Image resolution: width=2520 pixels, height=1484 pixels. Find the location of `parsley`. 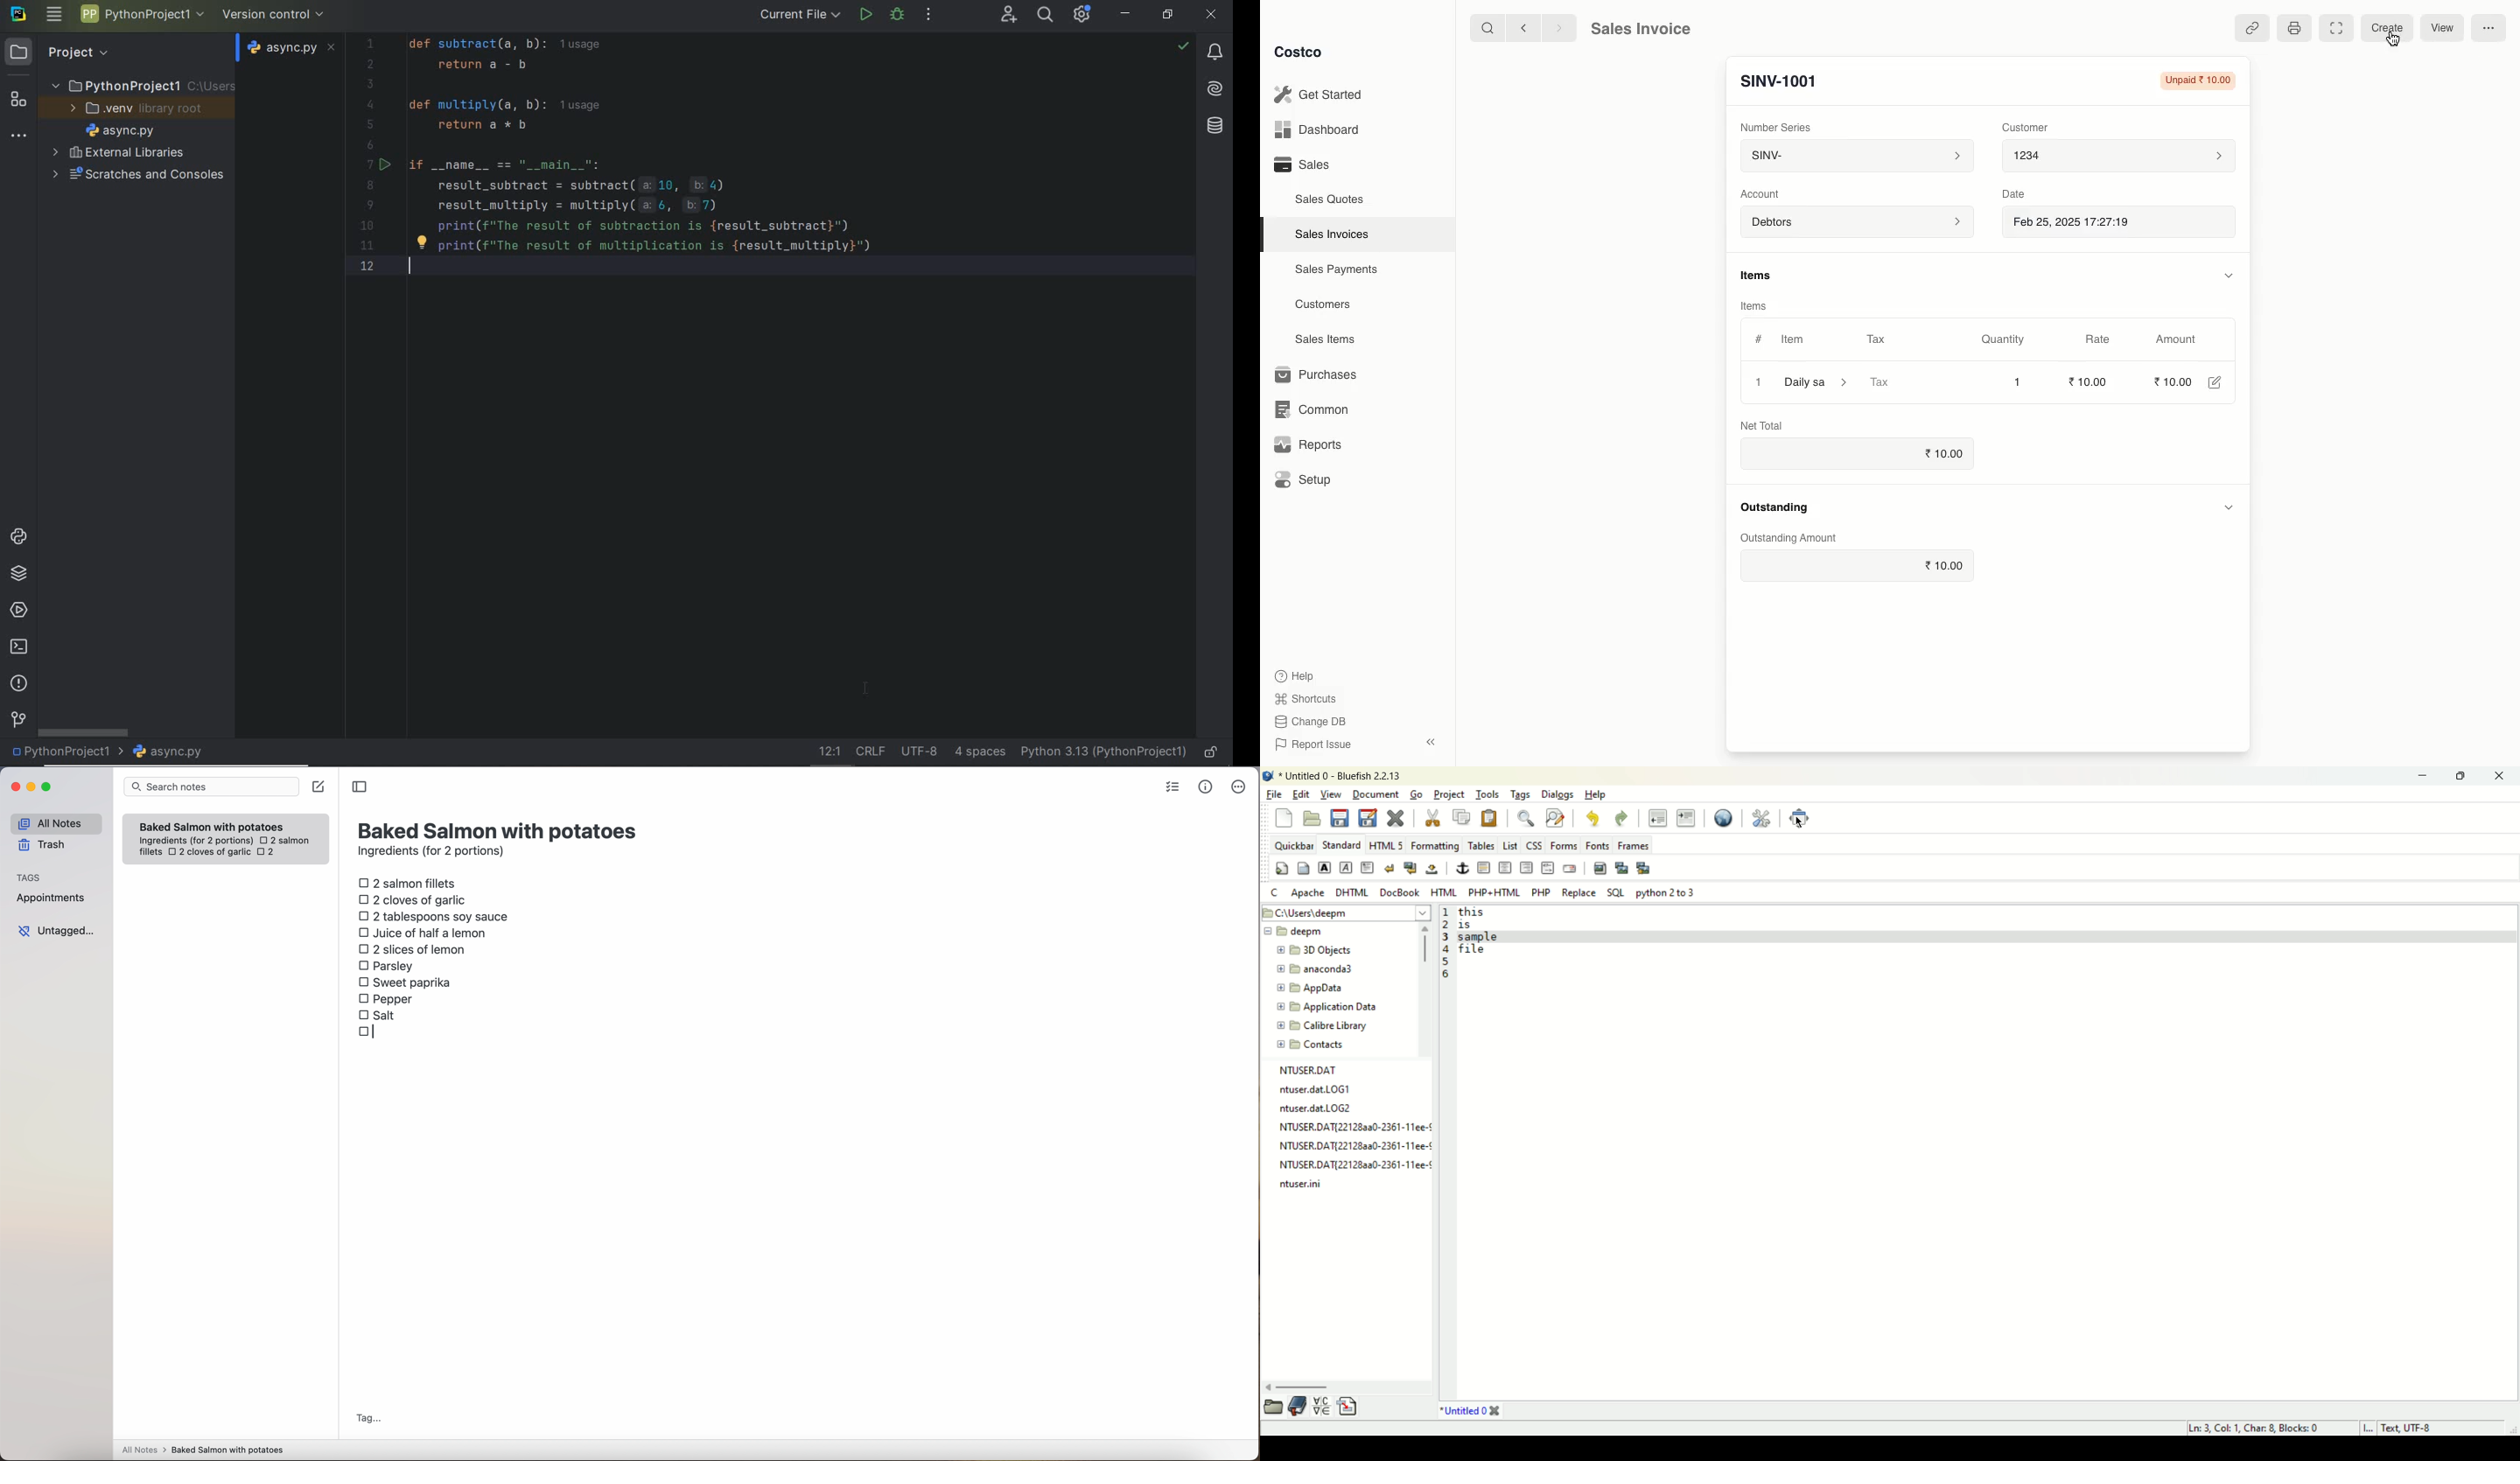

parsley is located at coordinates (386, 965).